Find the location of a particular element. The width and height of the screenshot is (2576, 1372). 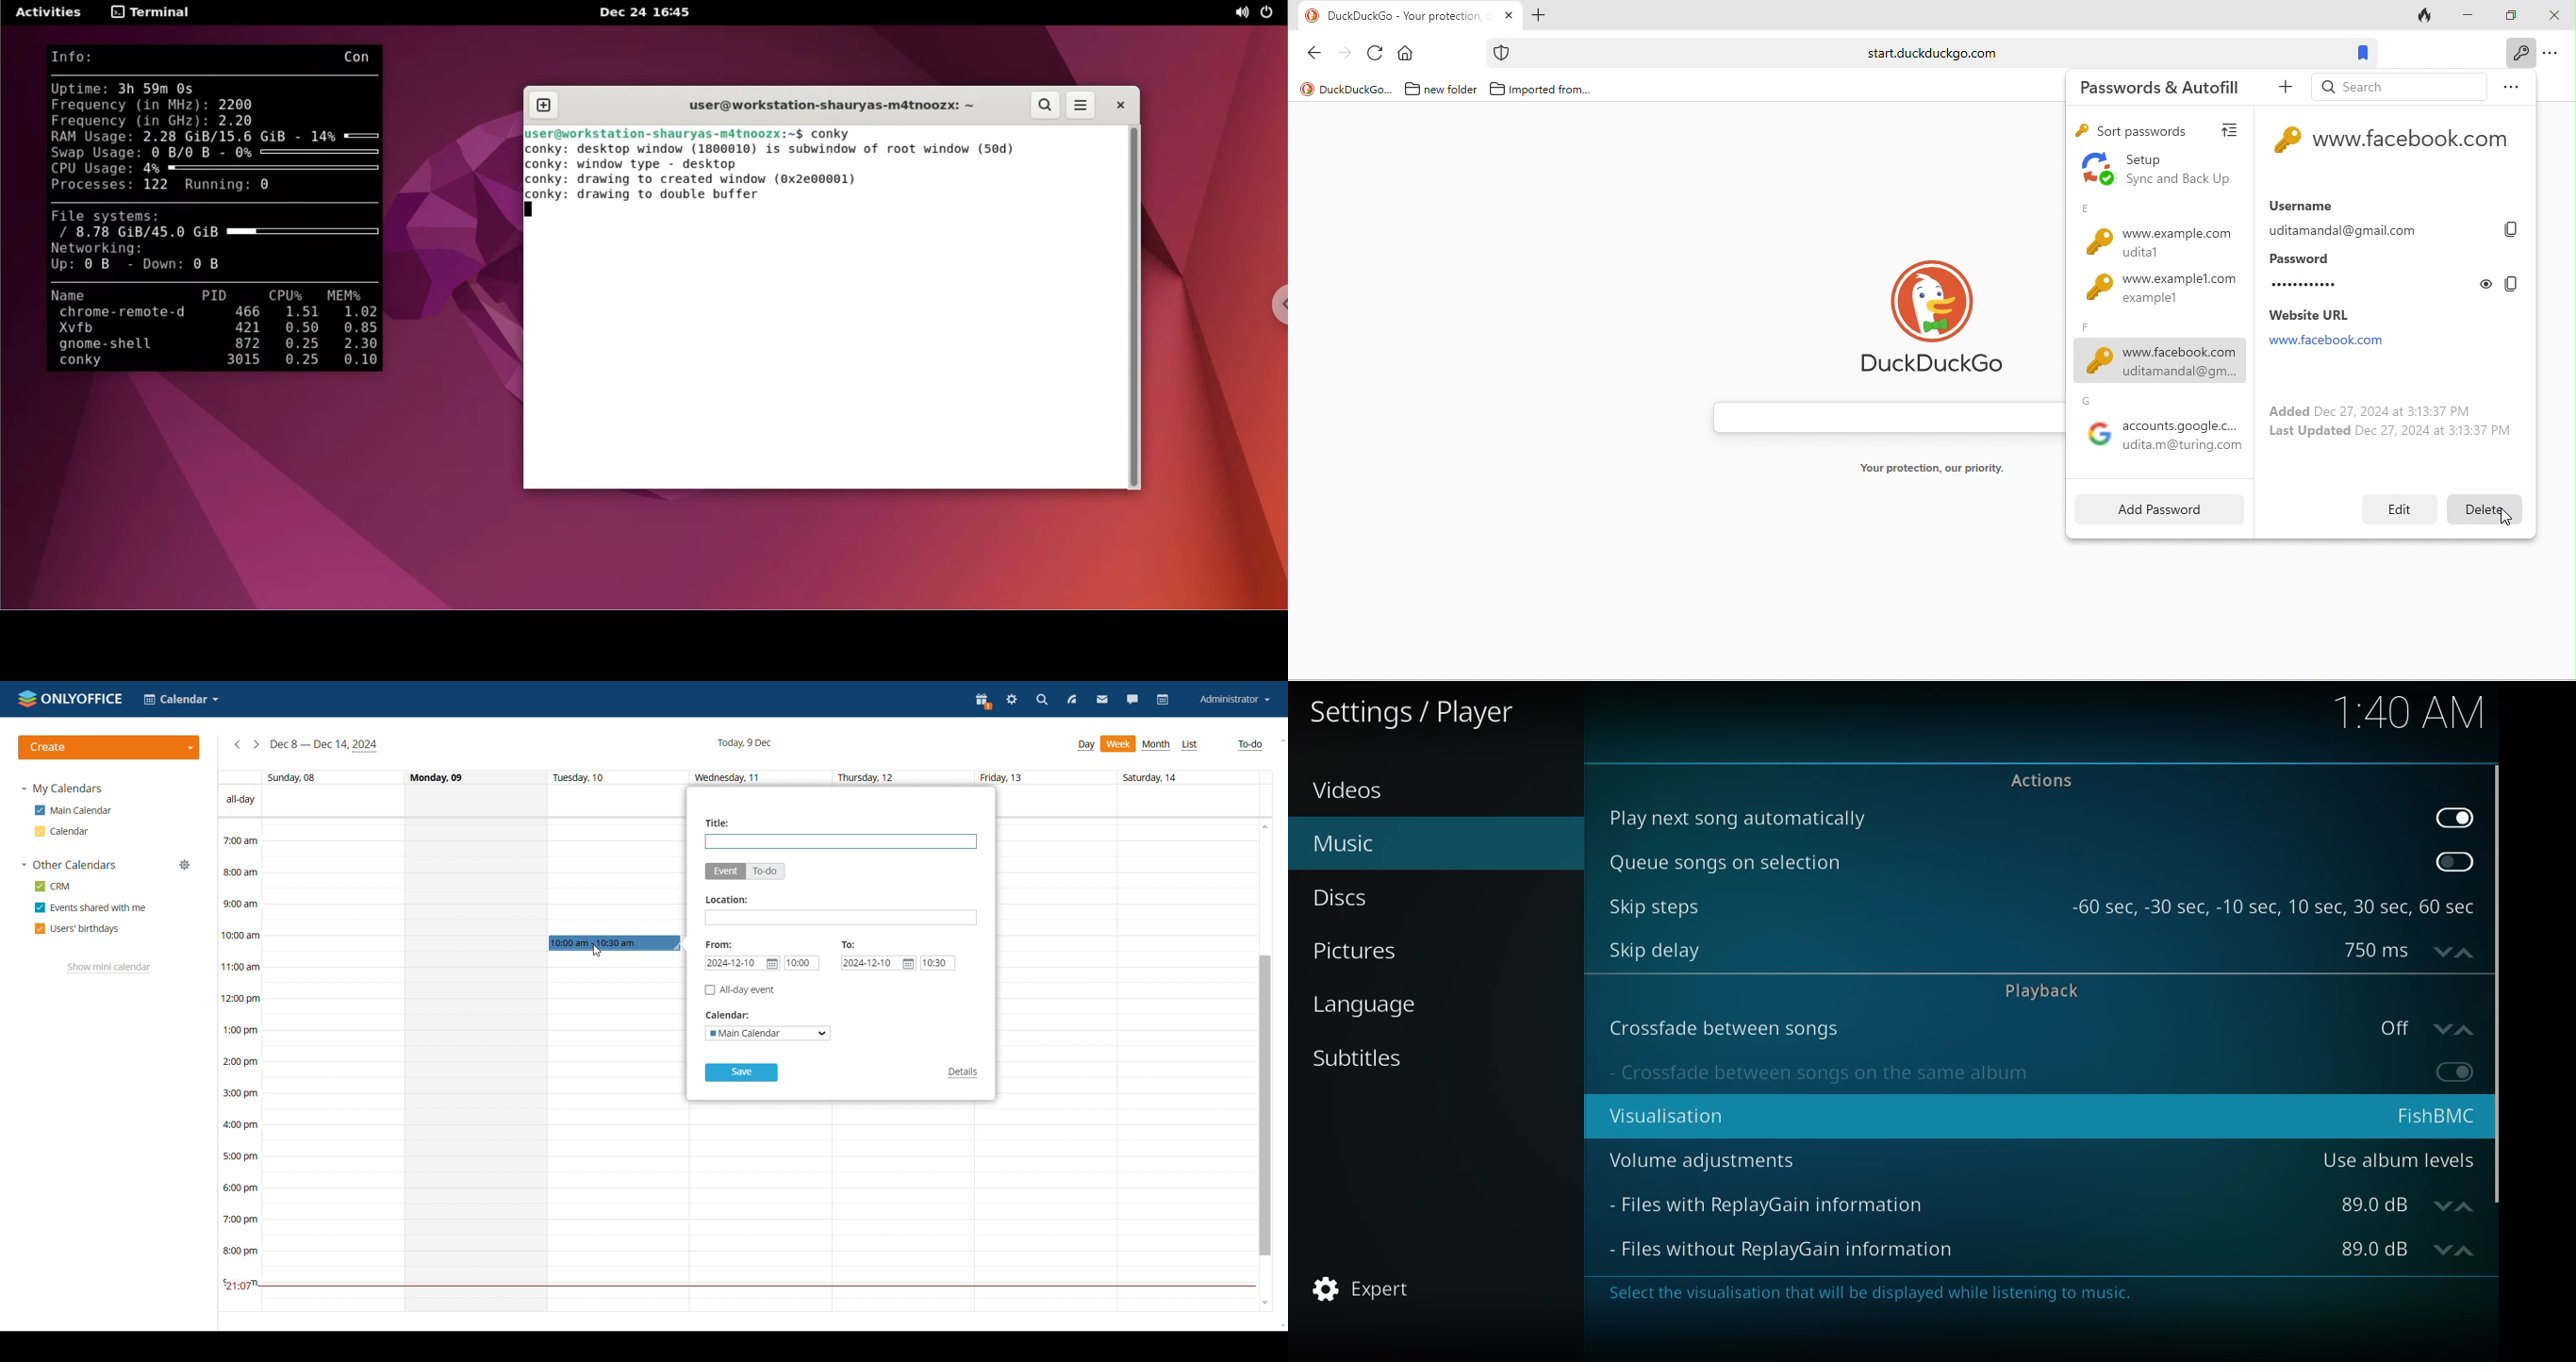

main calendar is located at coordinates (73, 811).